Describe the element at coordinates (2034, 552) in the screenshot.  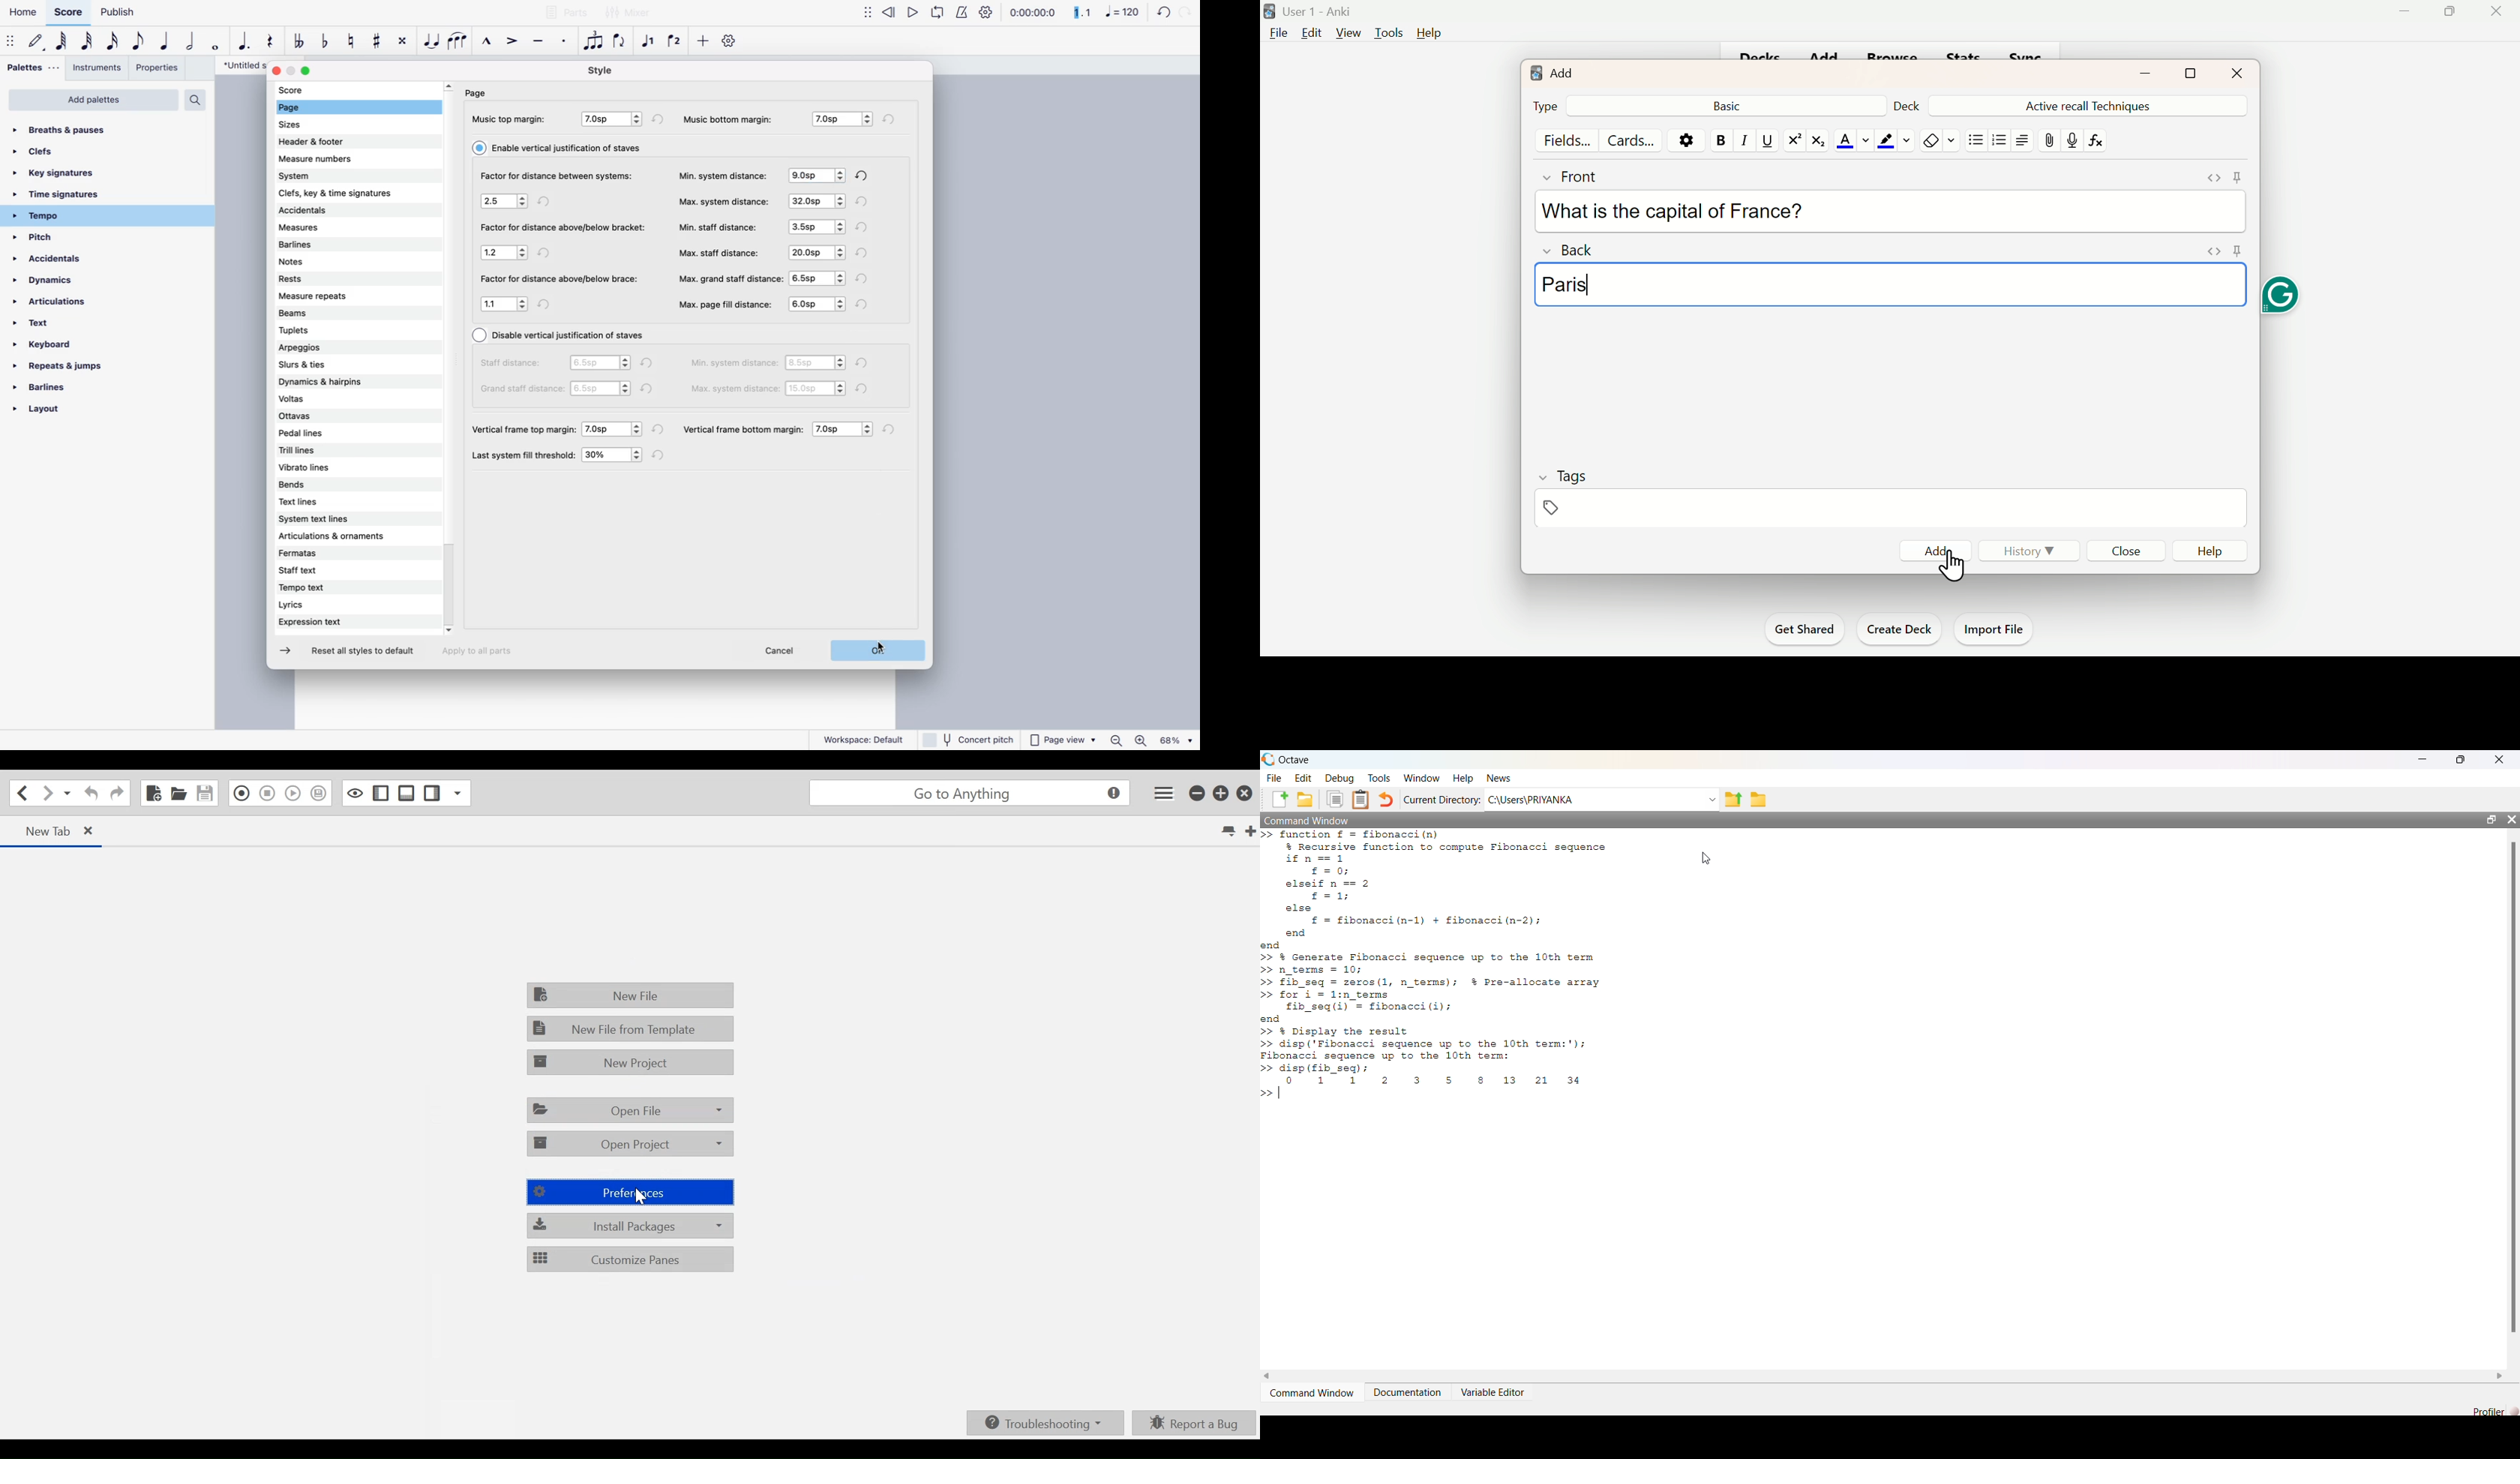
I see `History` at that location.